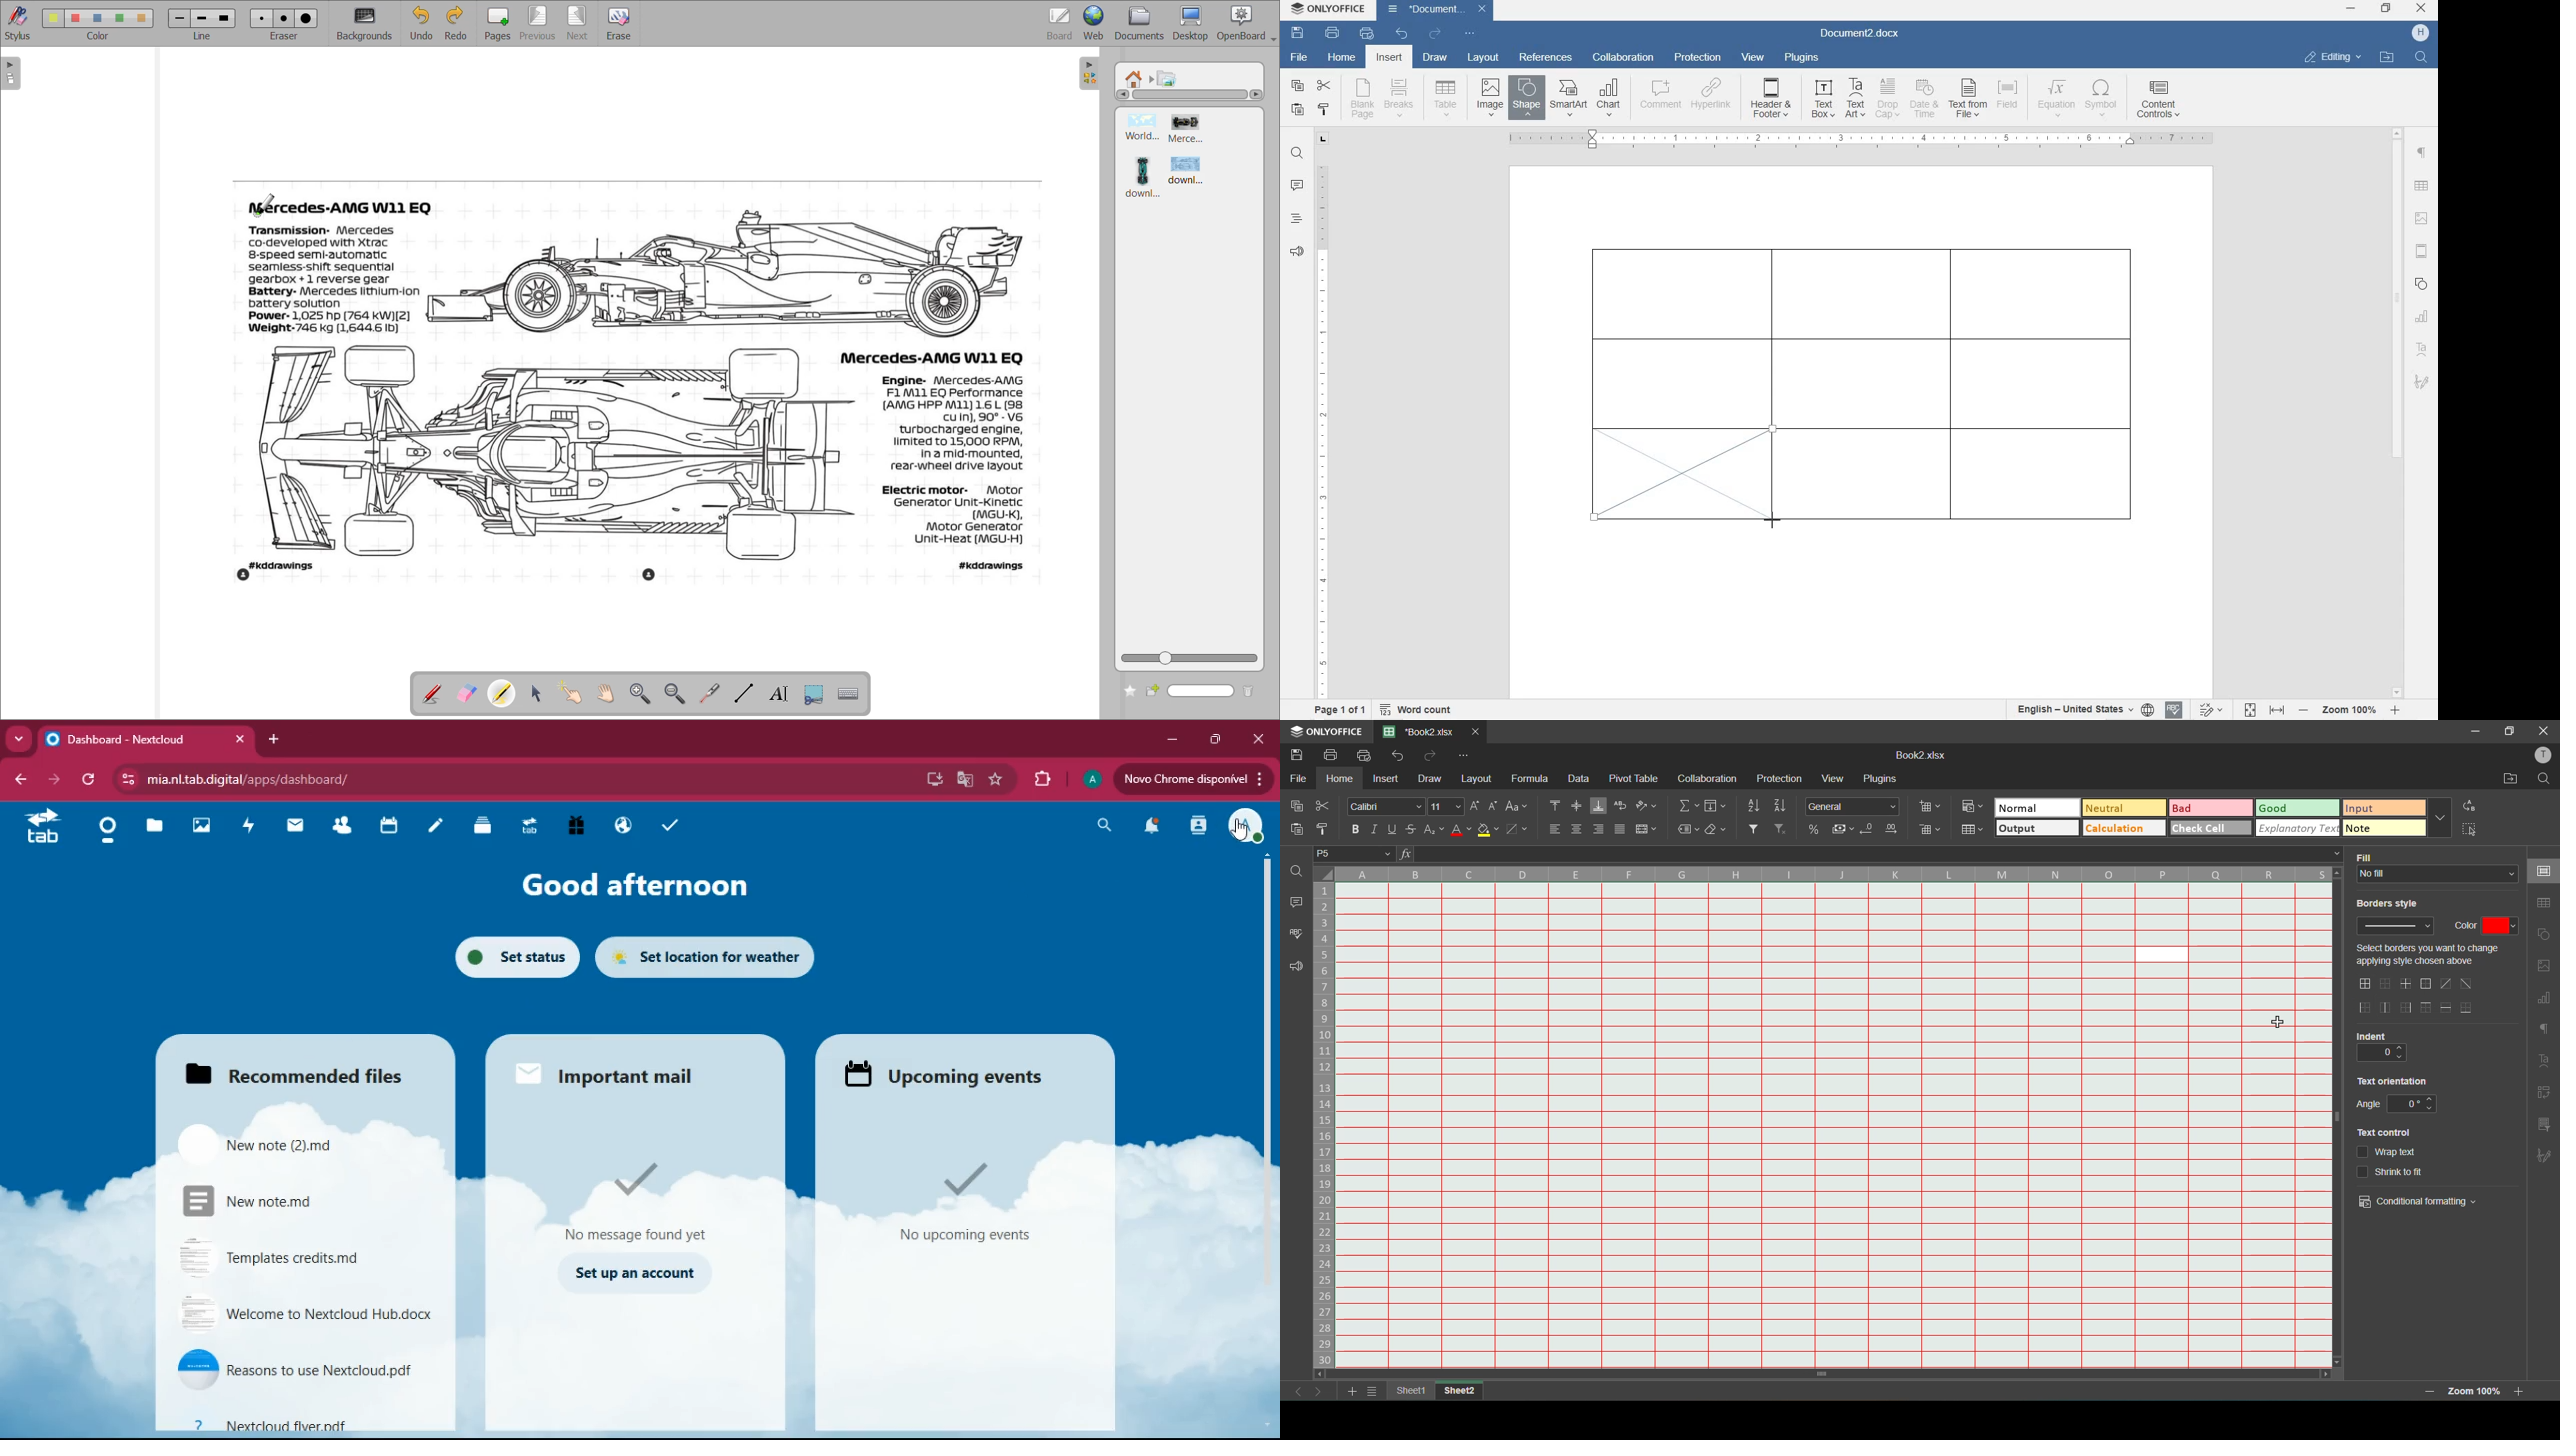  I want to click on protection, so click(1780, 781).